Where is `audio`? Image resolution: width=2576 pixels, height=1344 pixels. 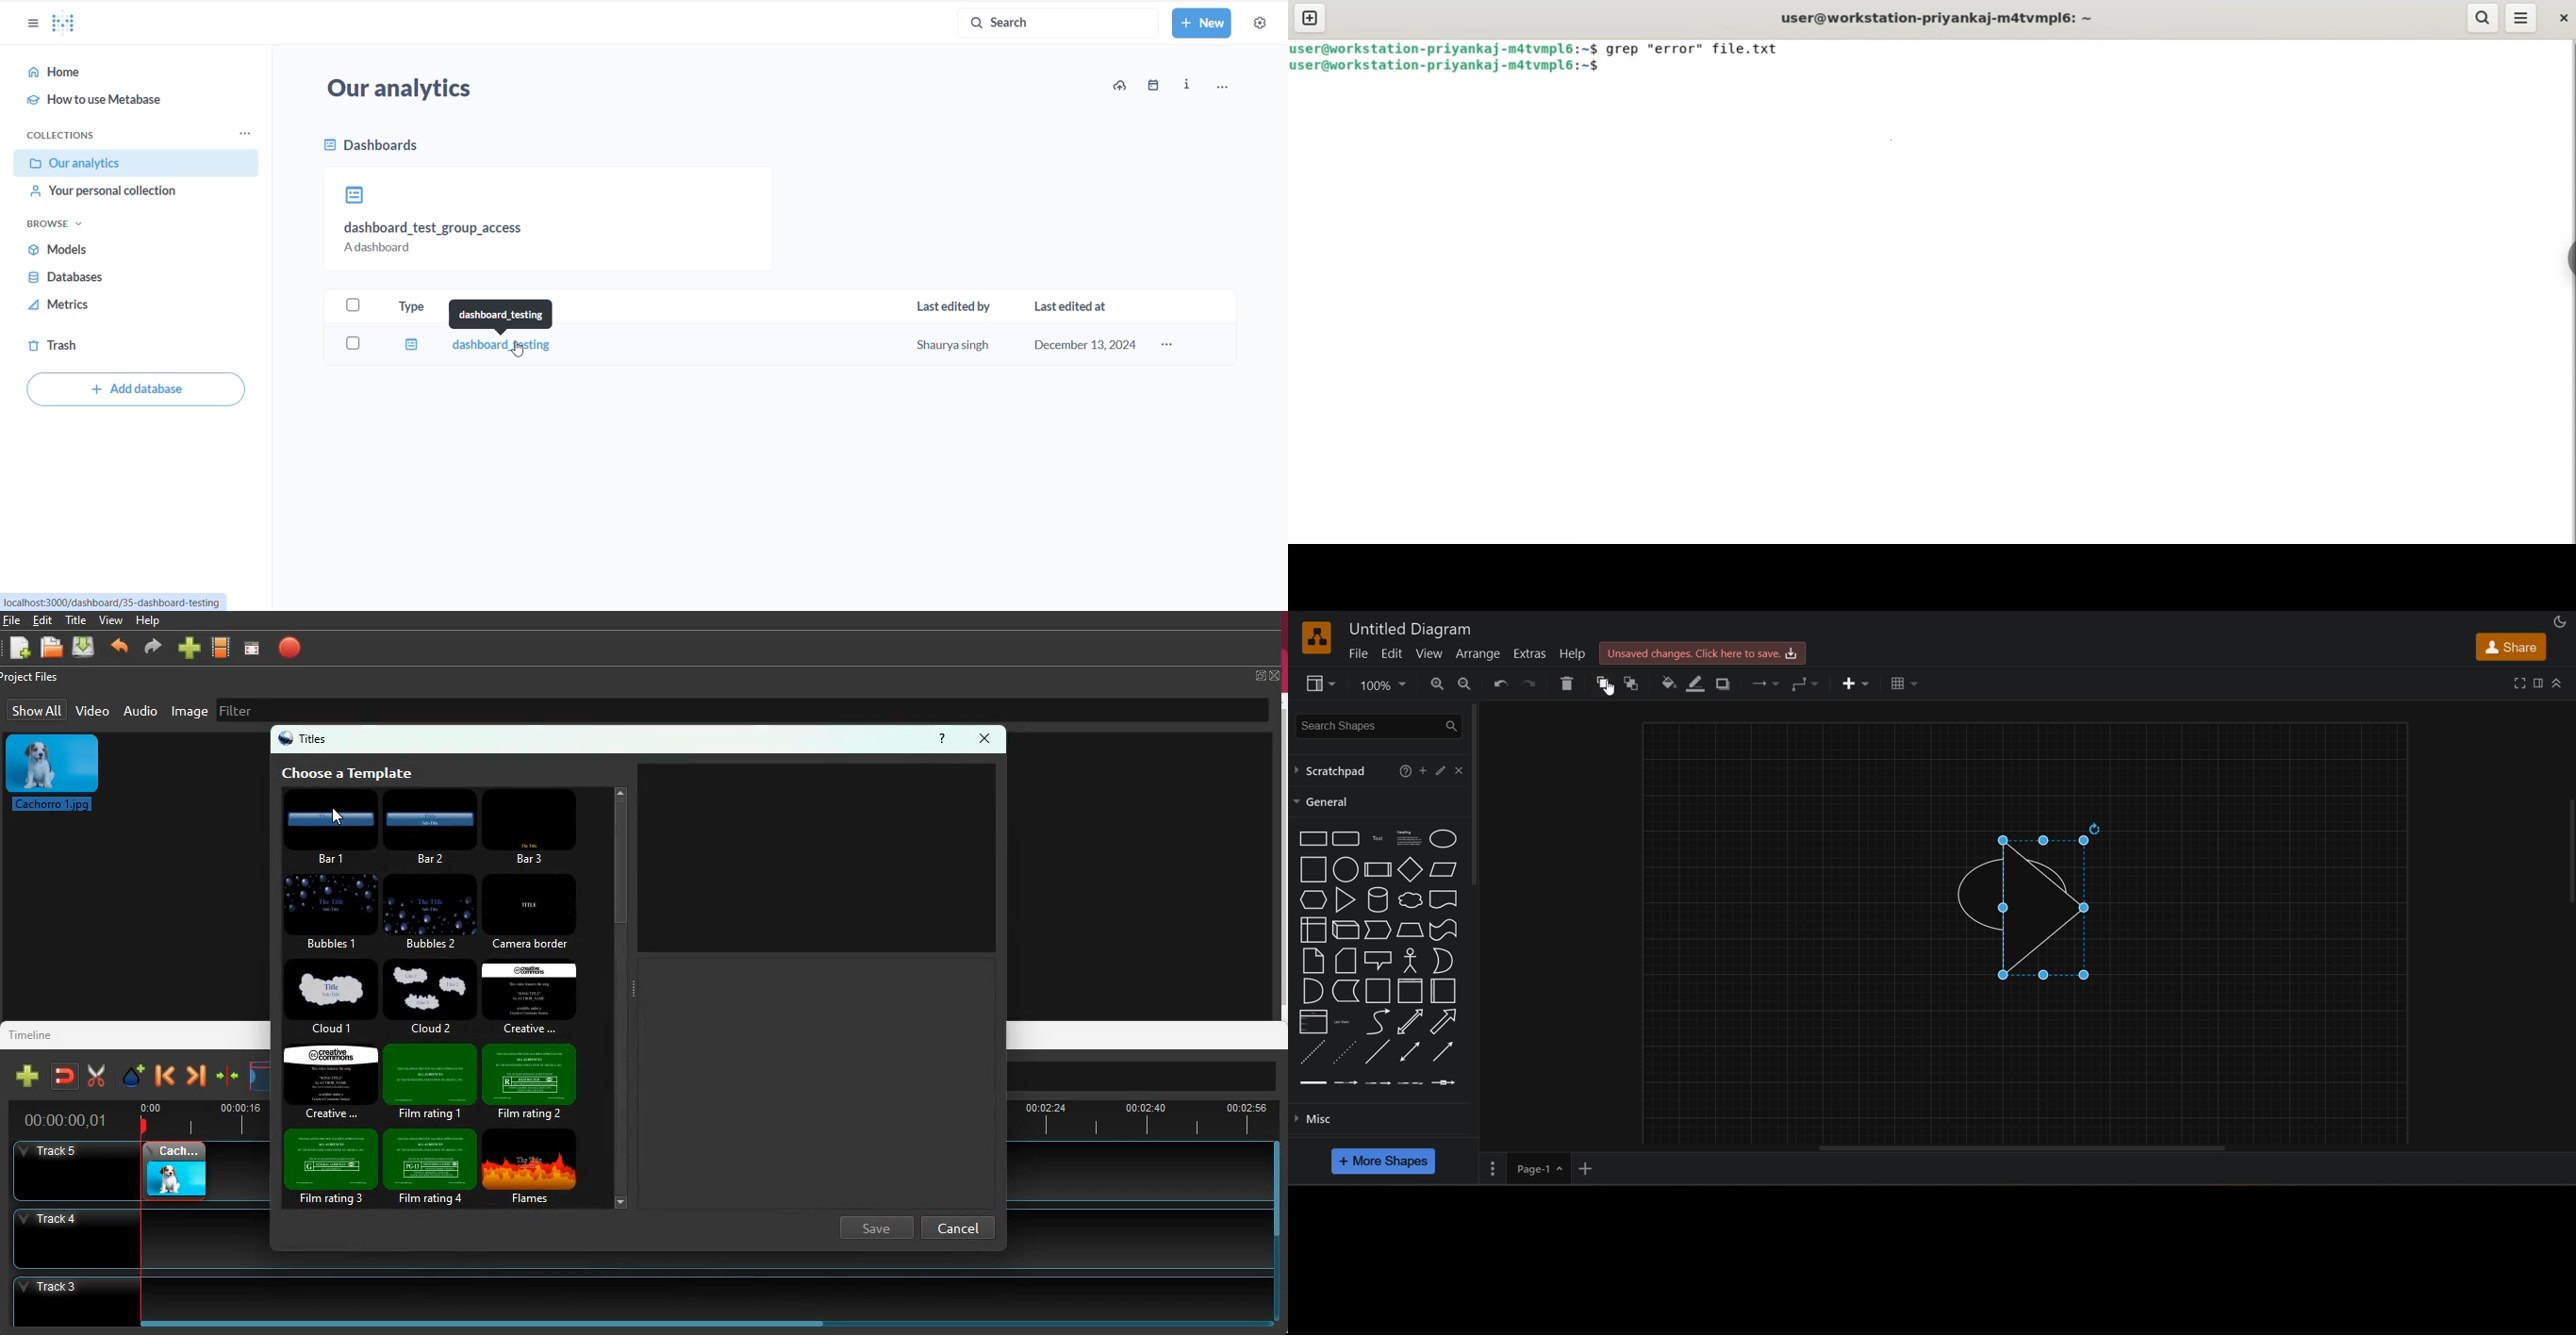 audio is located at coordinates (140, 710).